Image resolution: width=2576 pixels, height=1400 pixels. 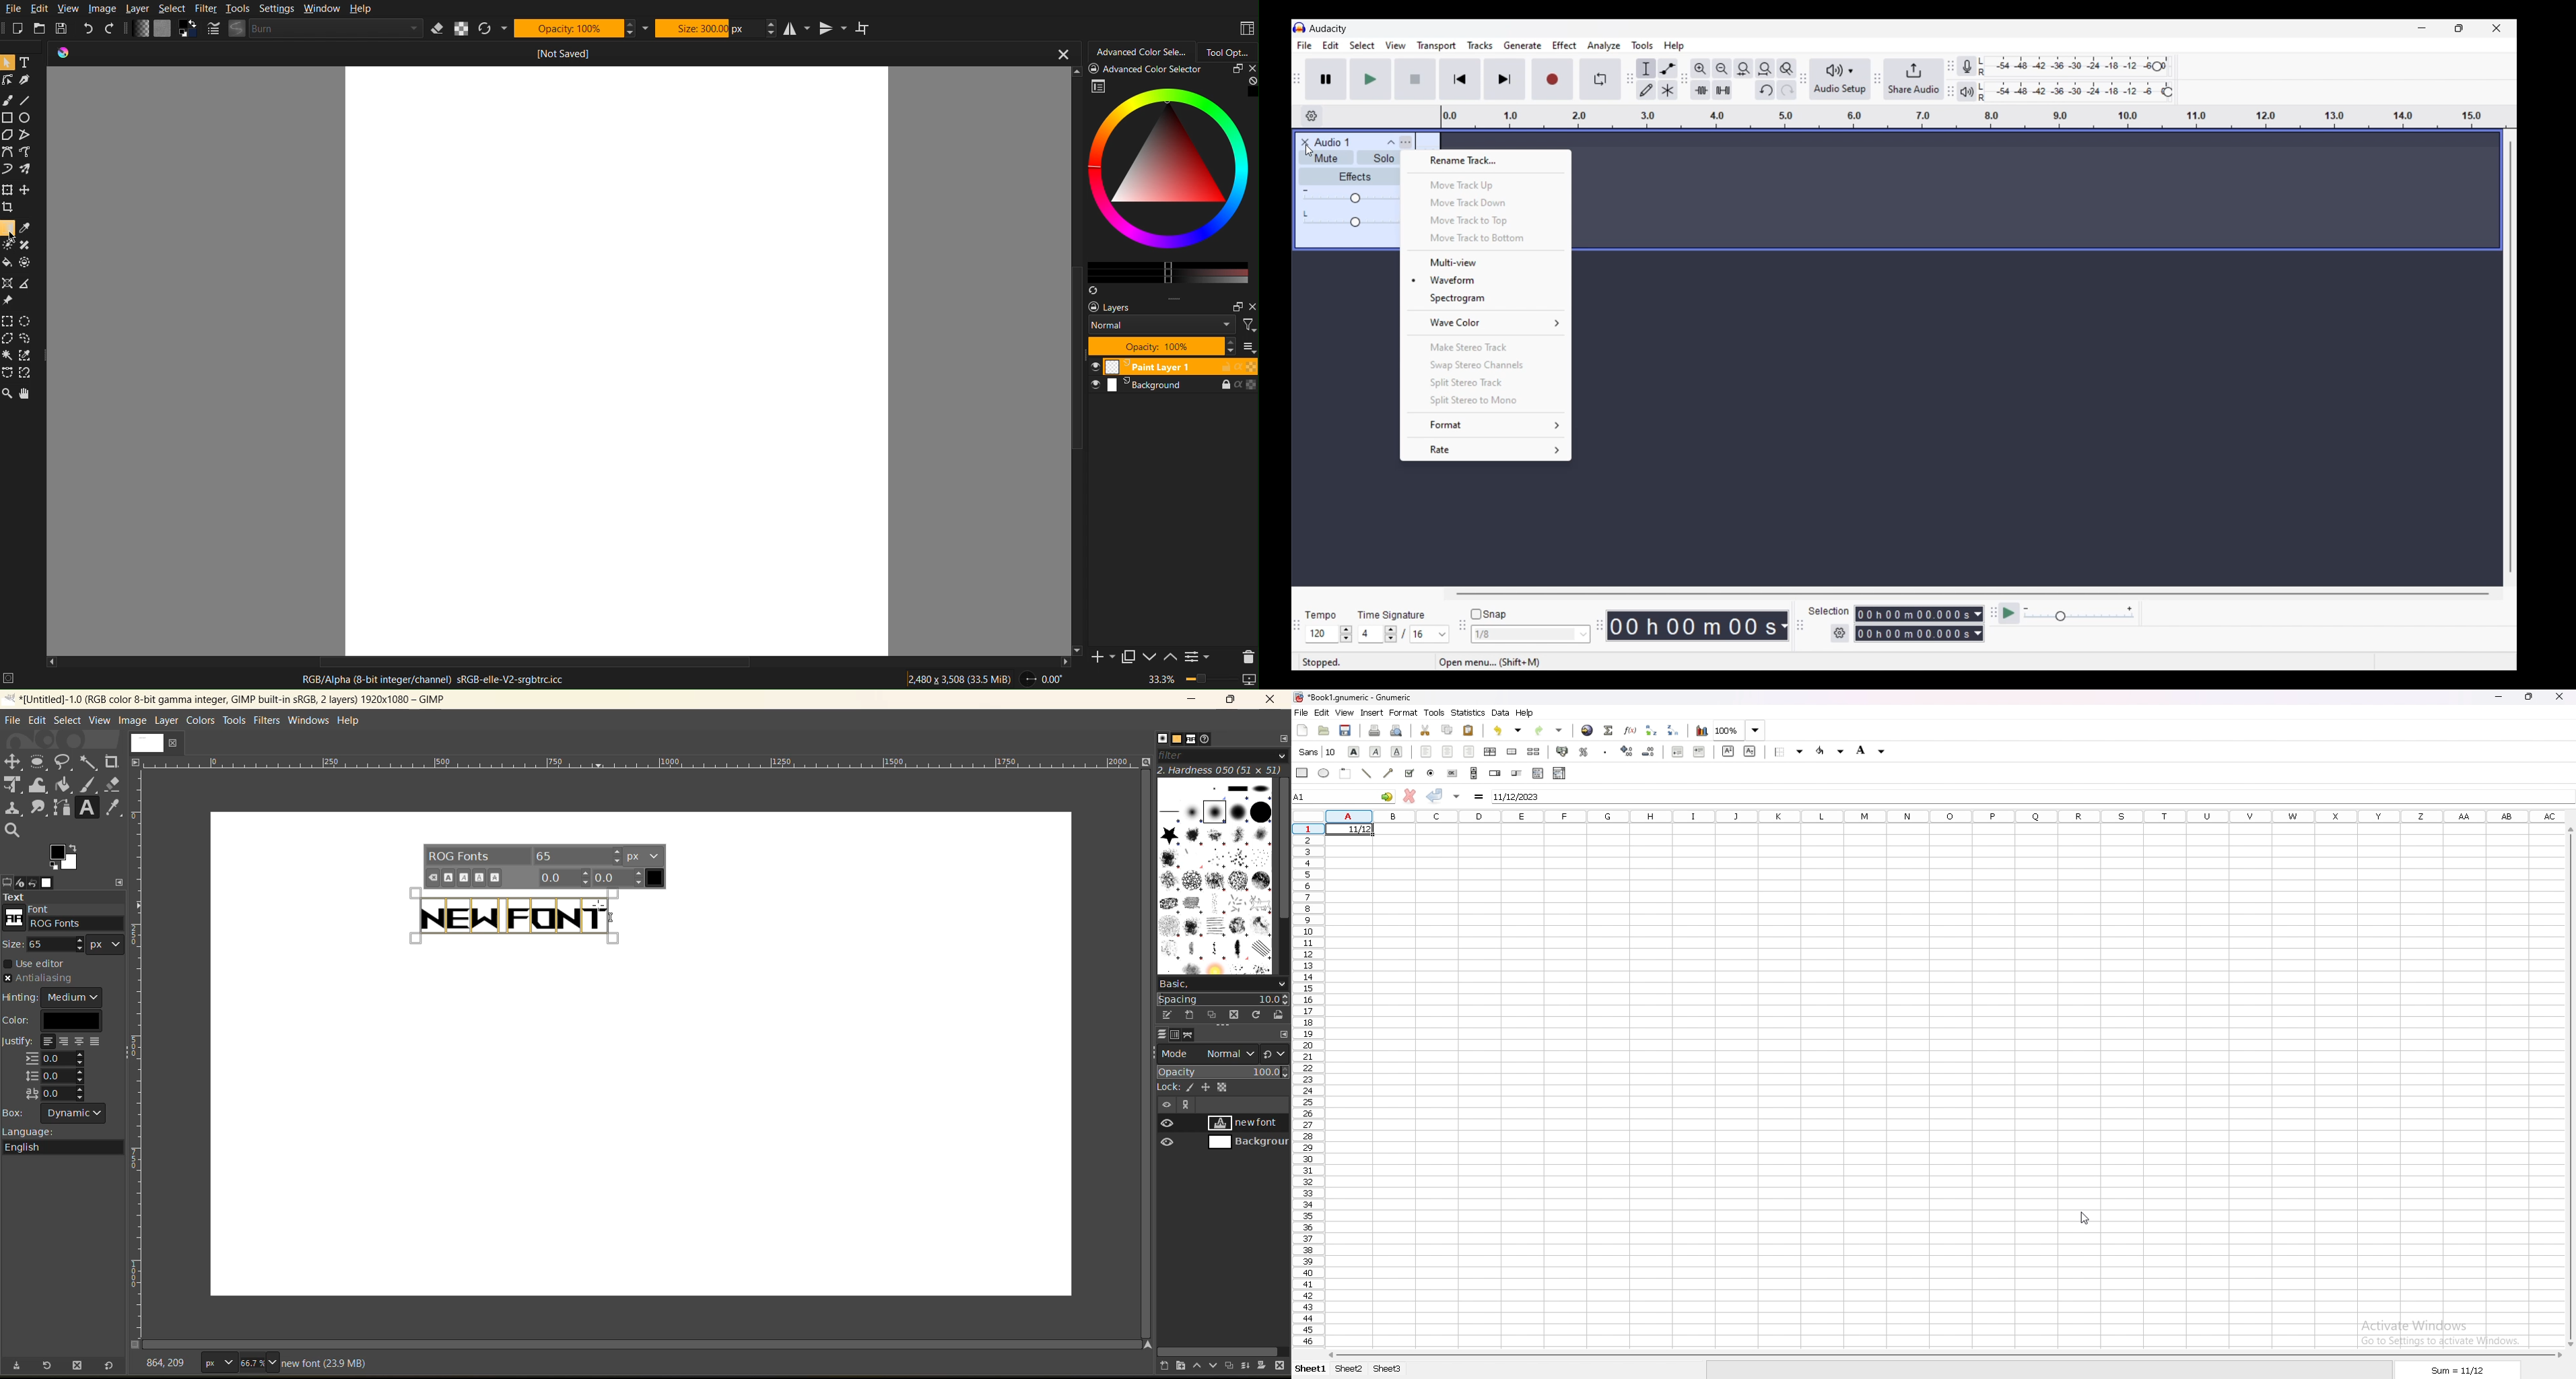 What do you see at coordinates (1565, 45) in the screenshot?
I see `Effect menu` at bounding box center [1565, 45].